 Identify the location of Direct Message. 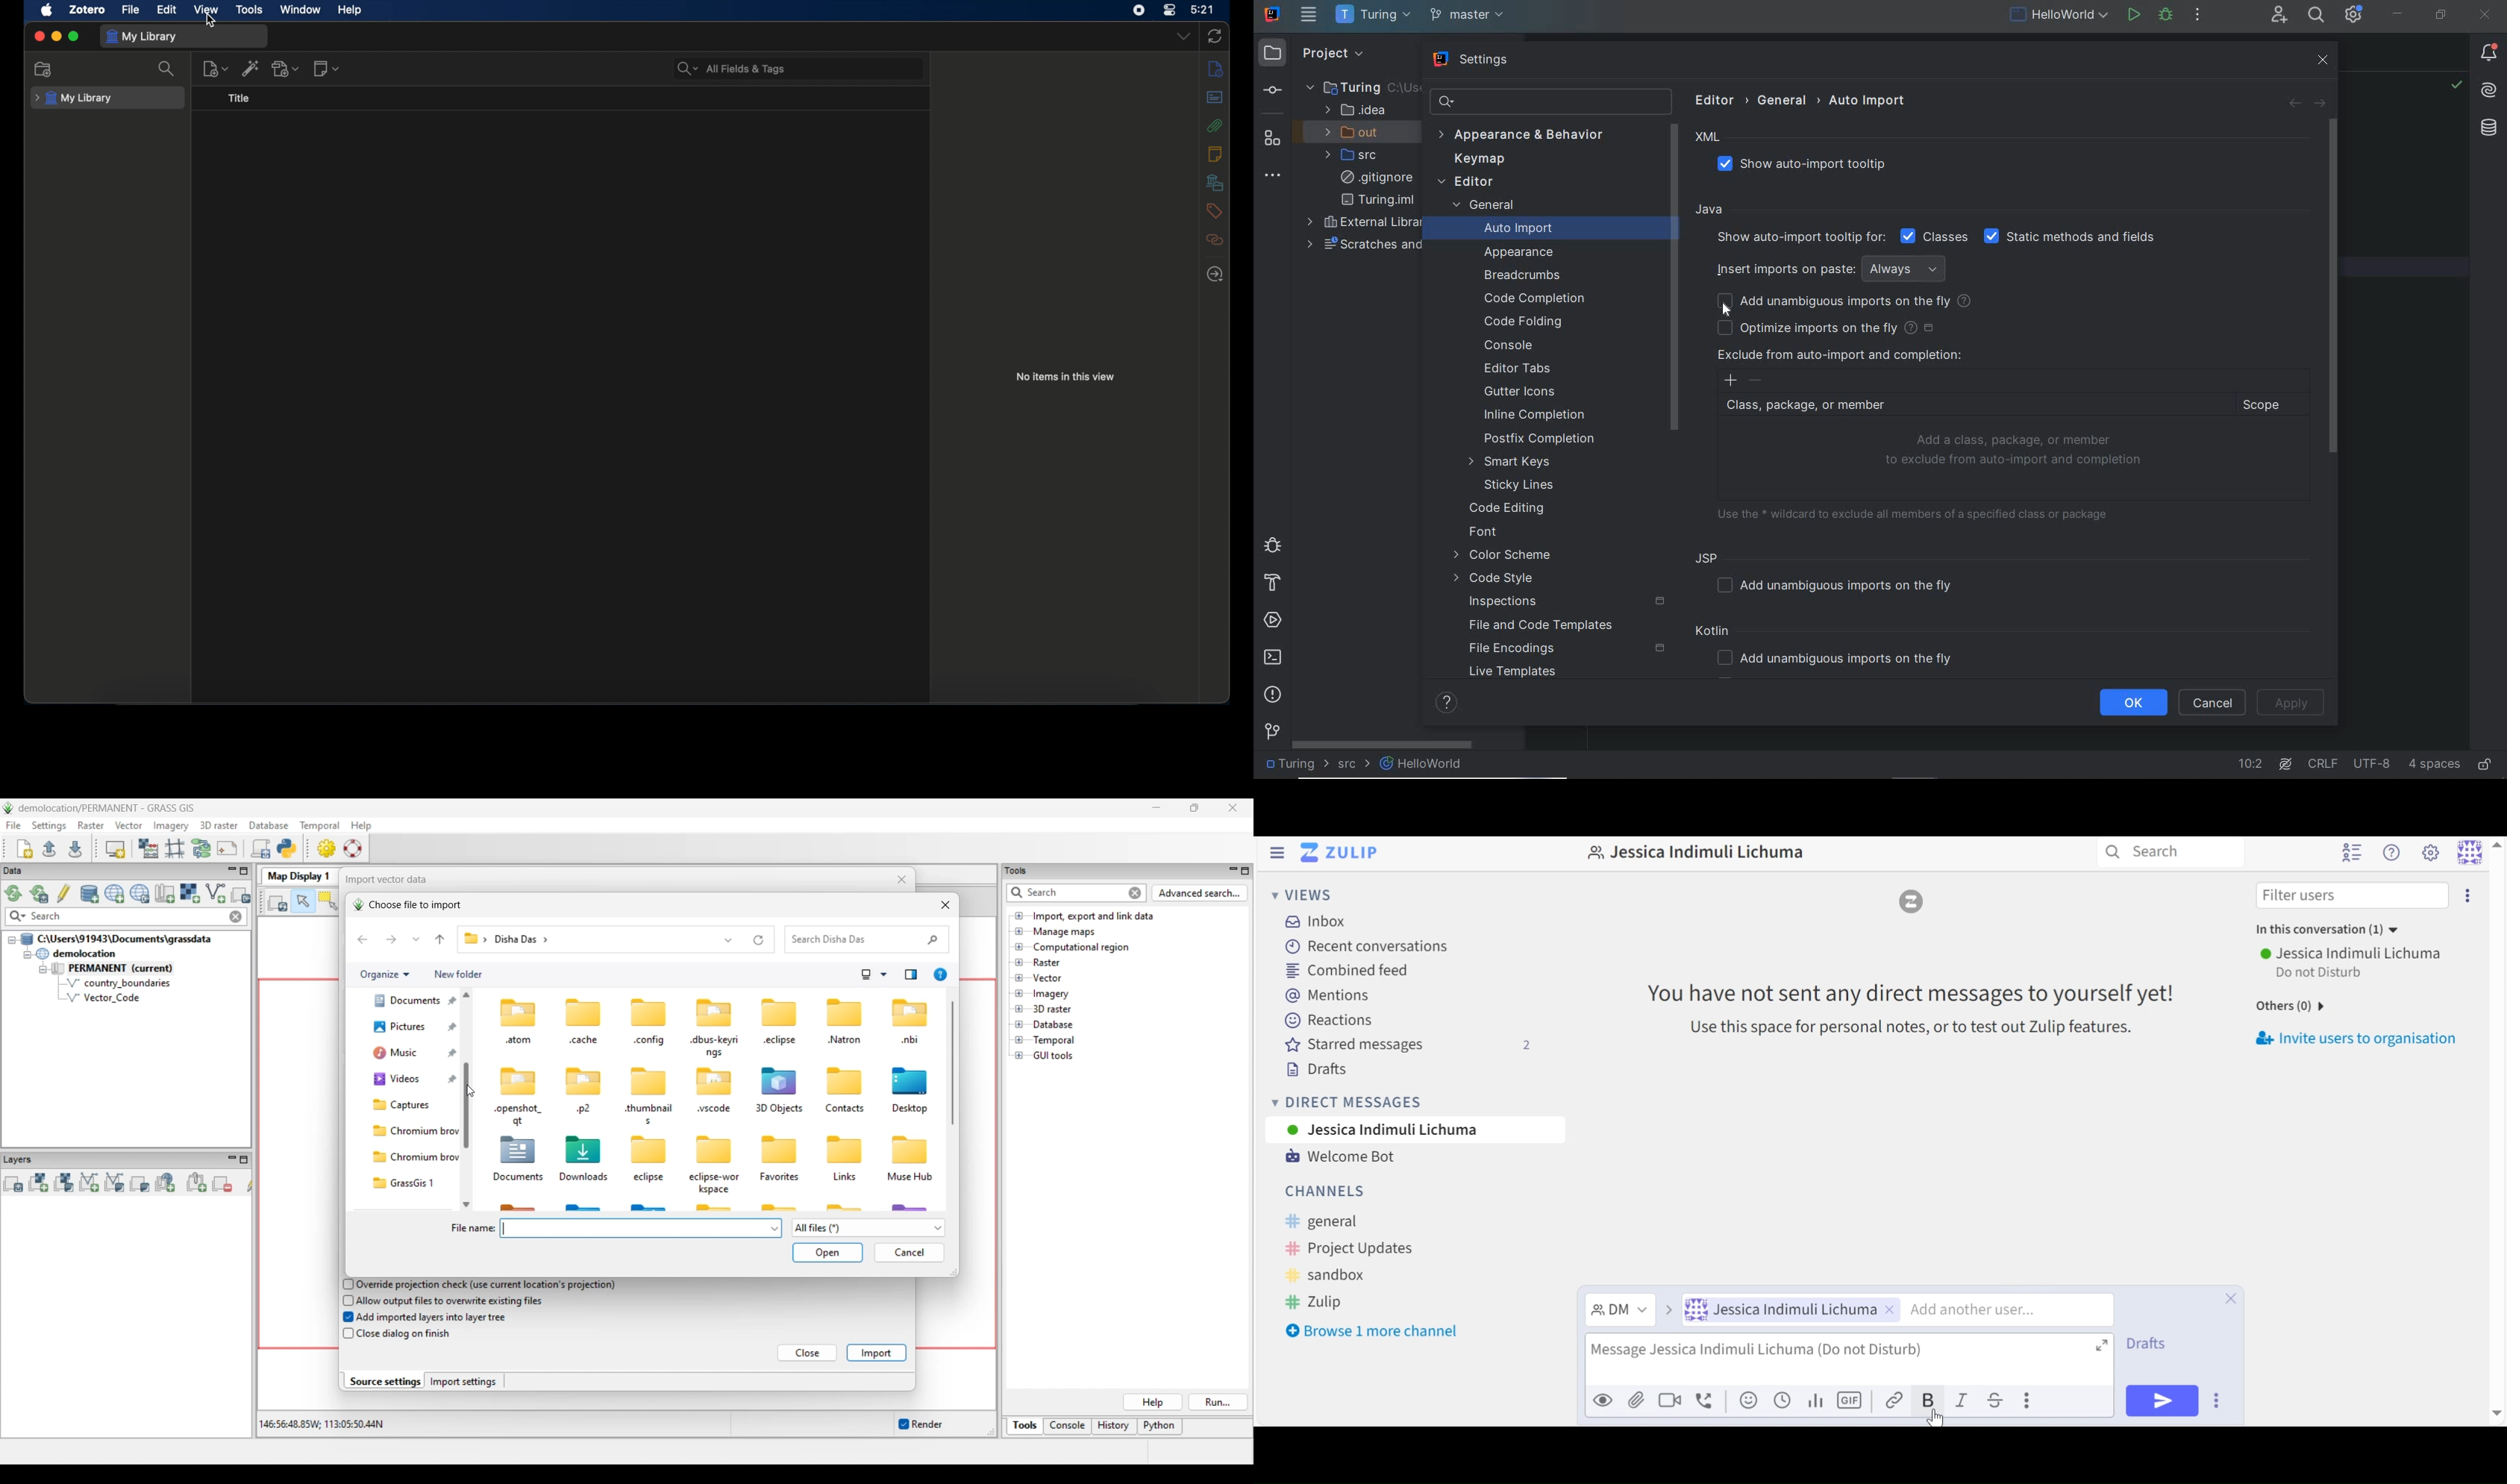
(1631, 1310).